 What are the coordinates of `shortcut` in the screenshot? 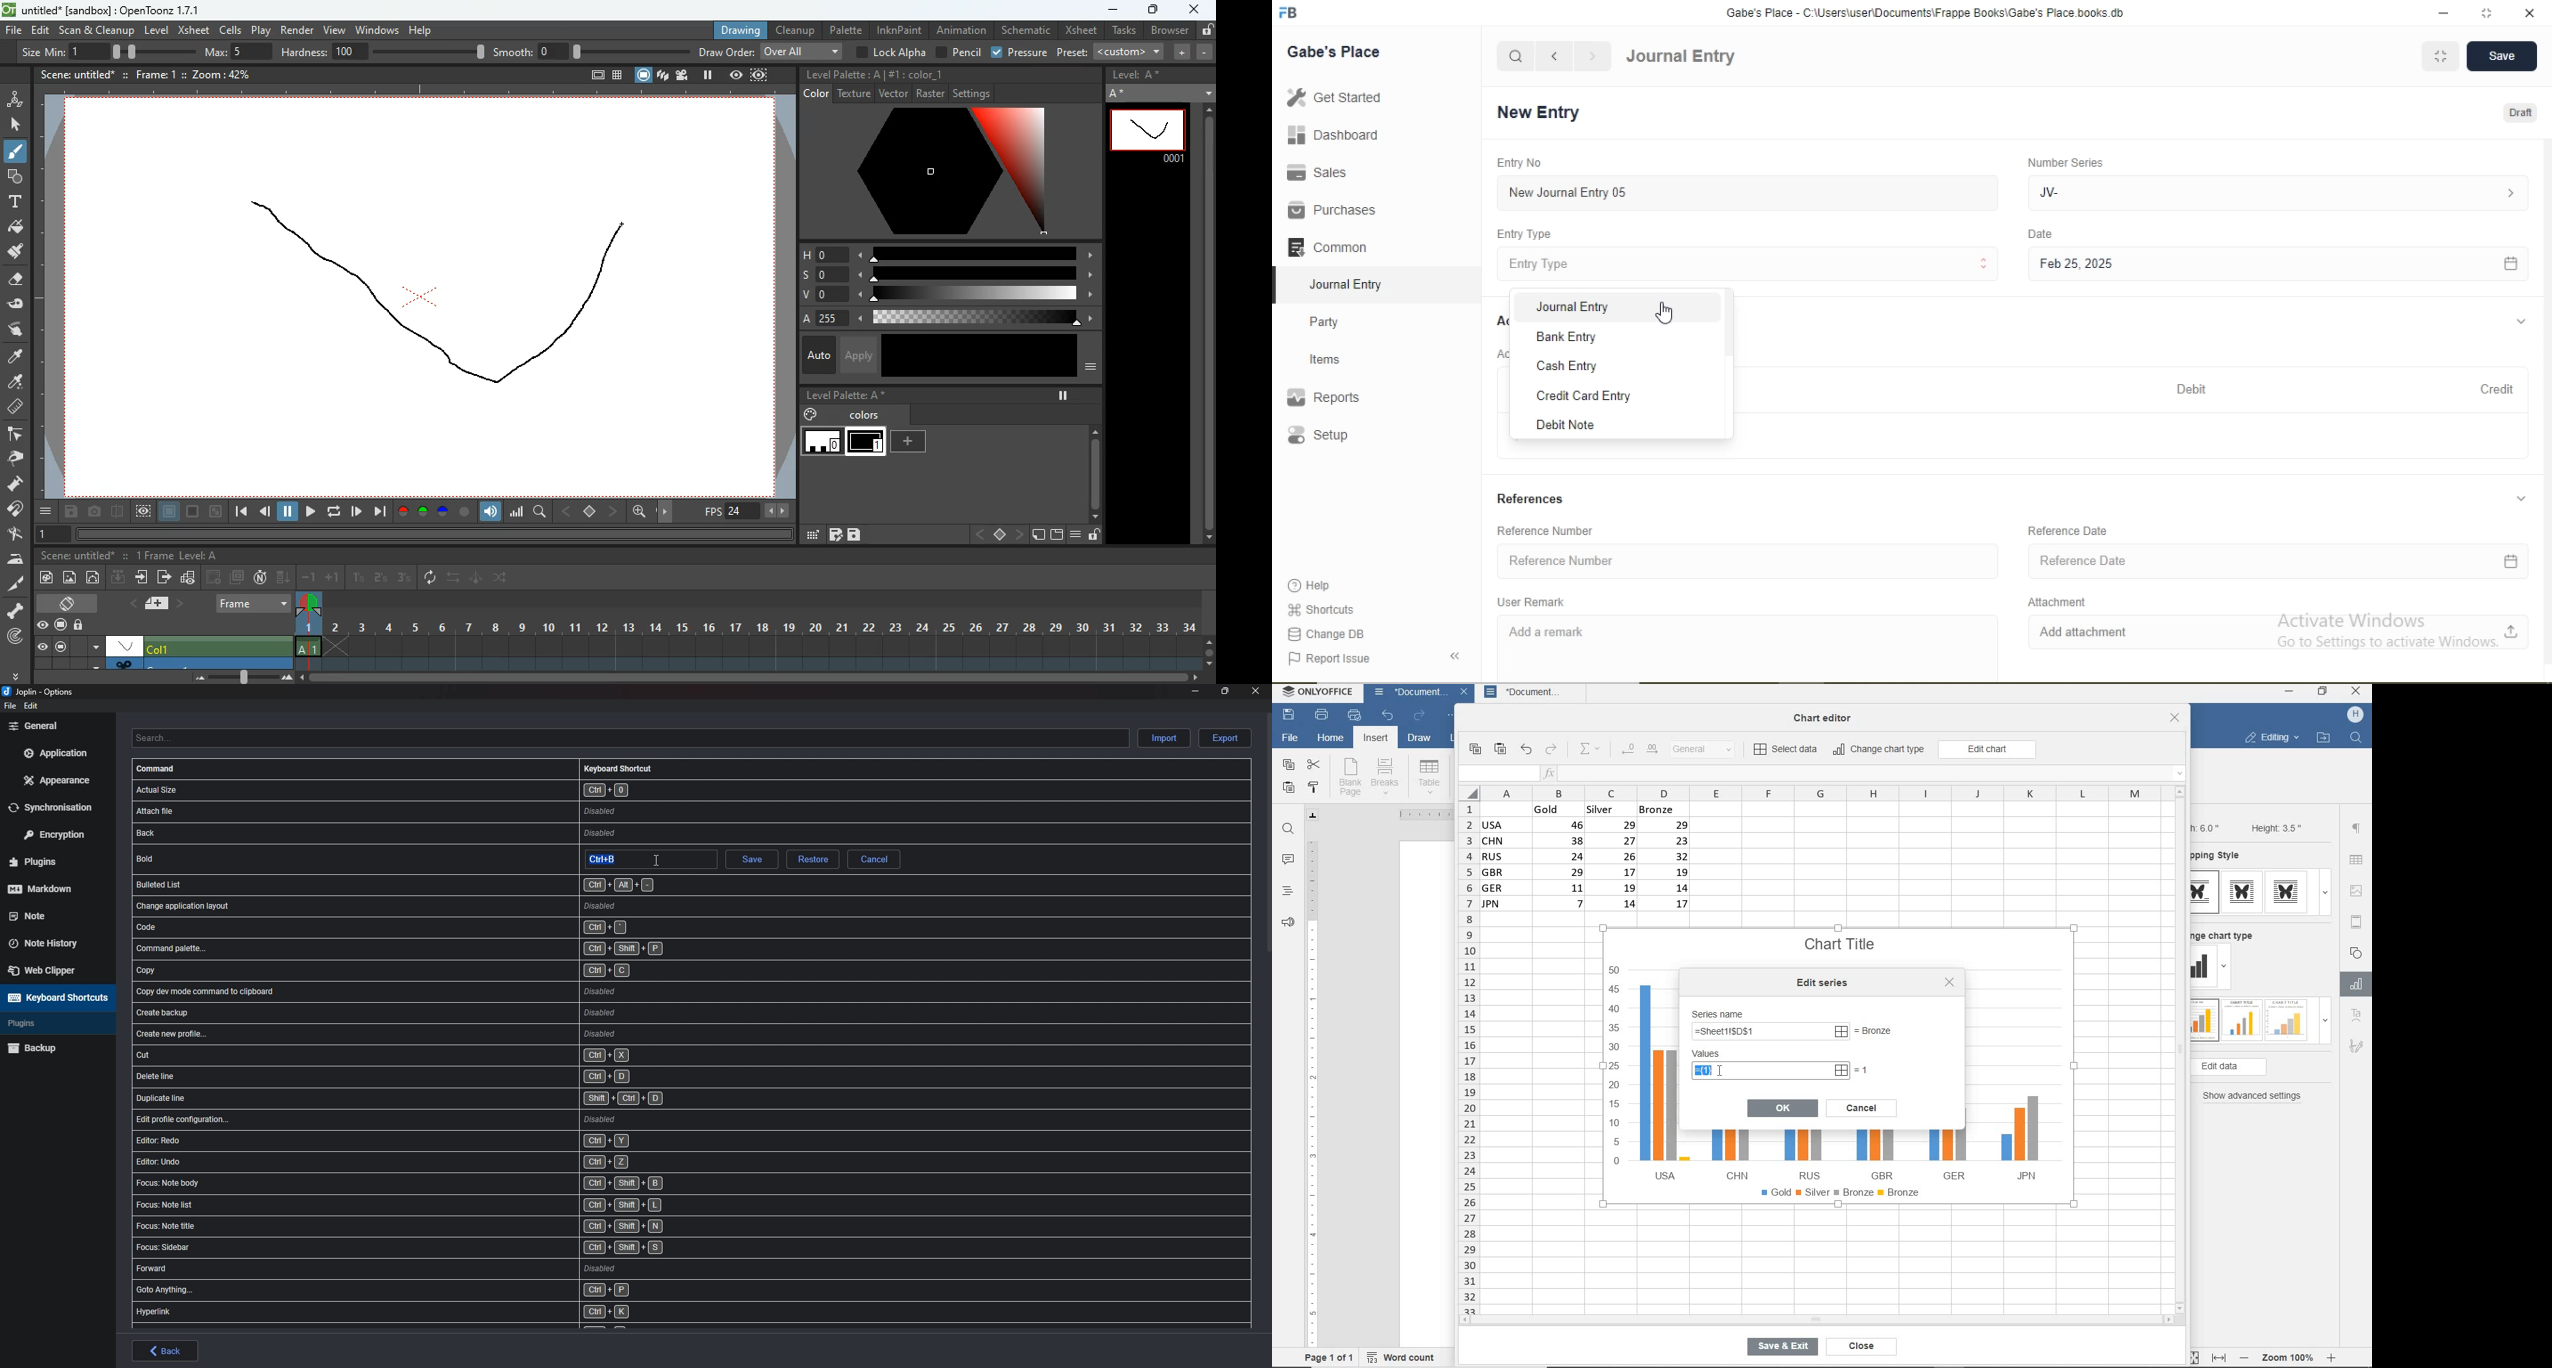 It's located at (438, 811).